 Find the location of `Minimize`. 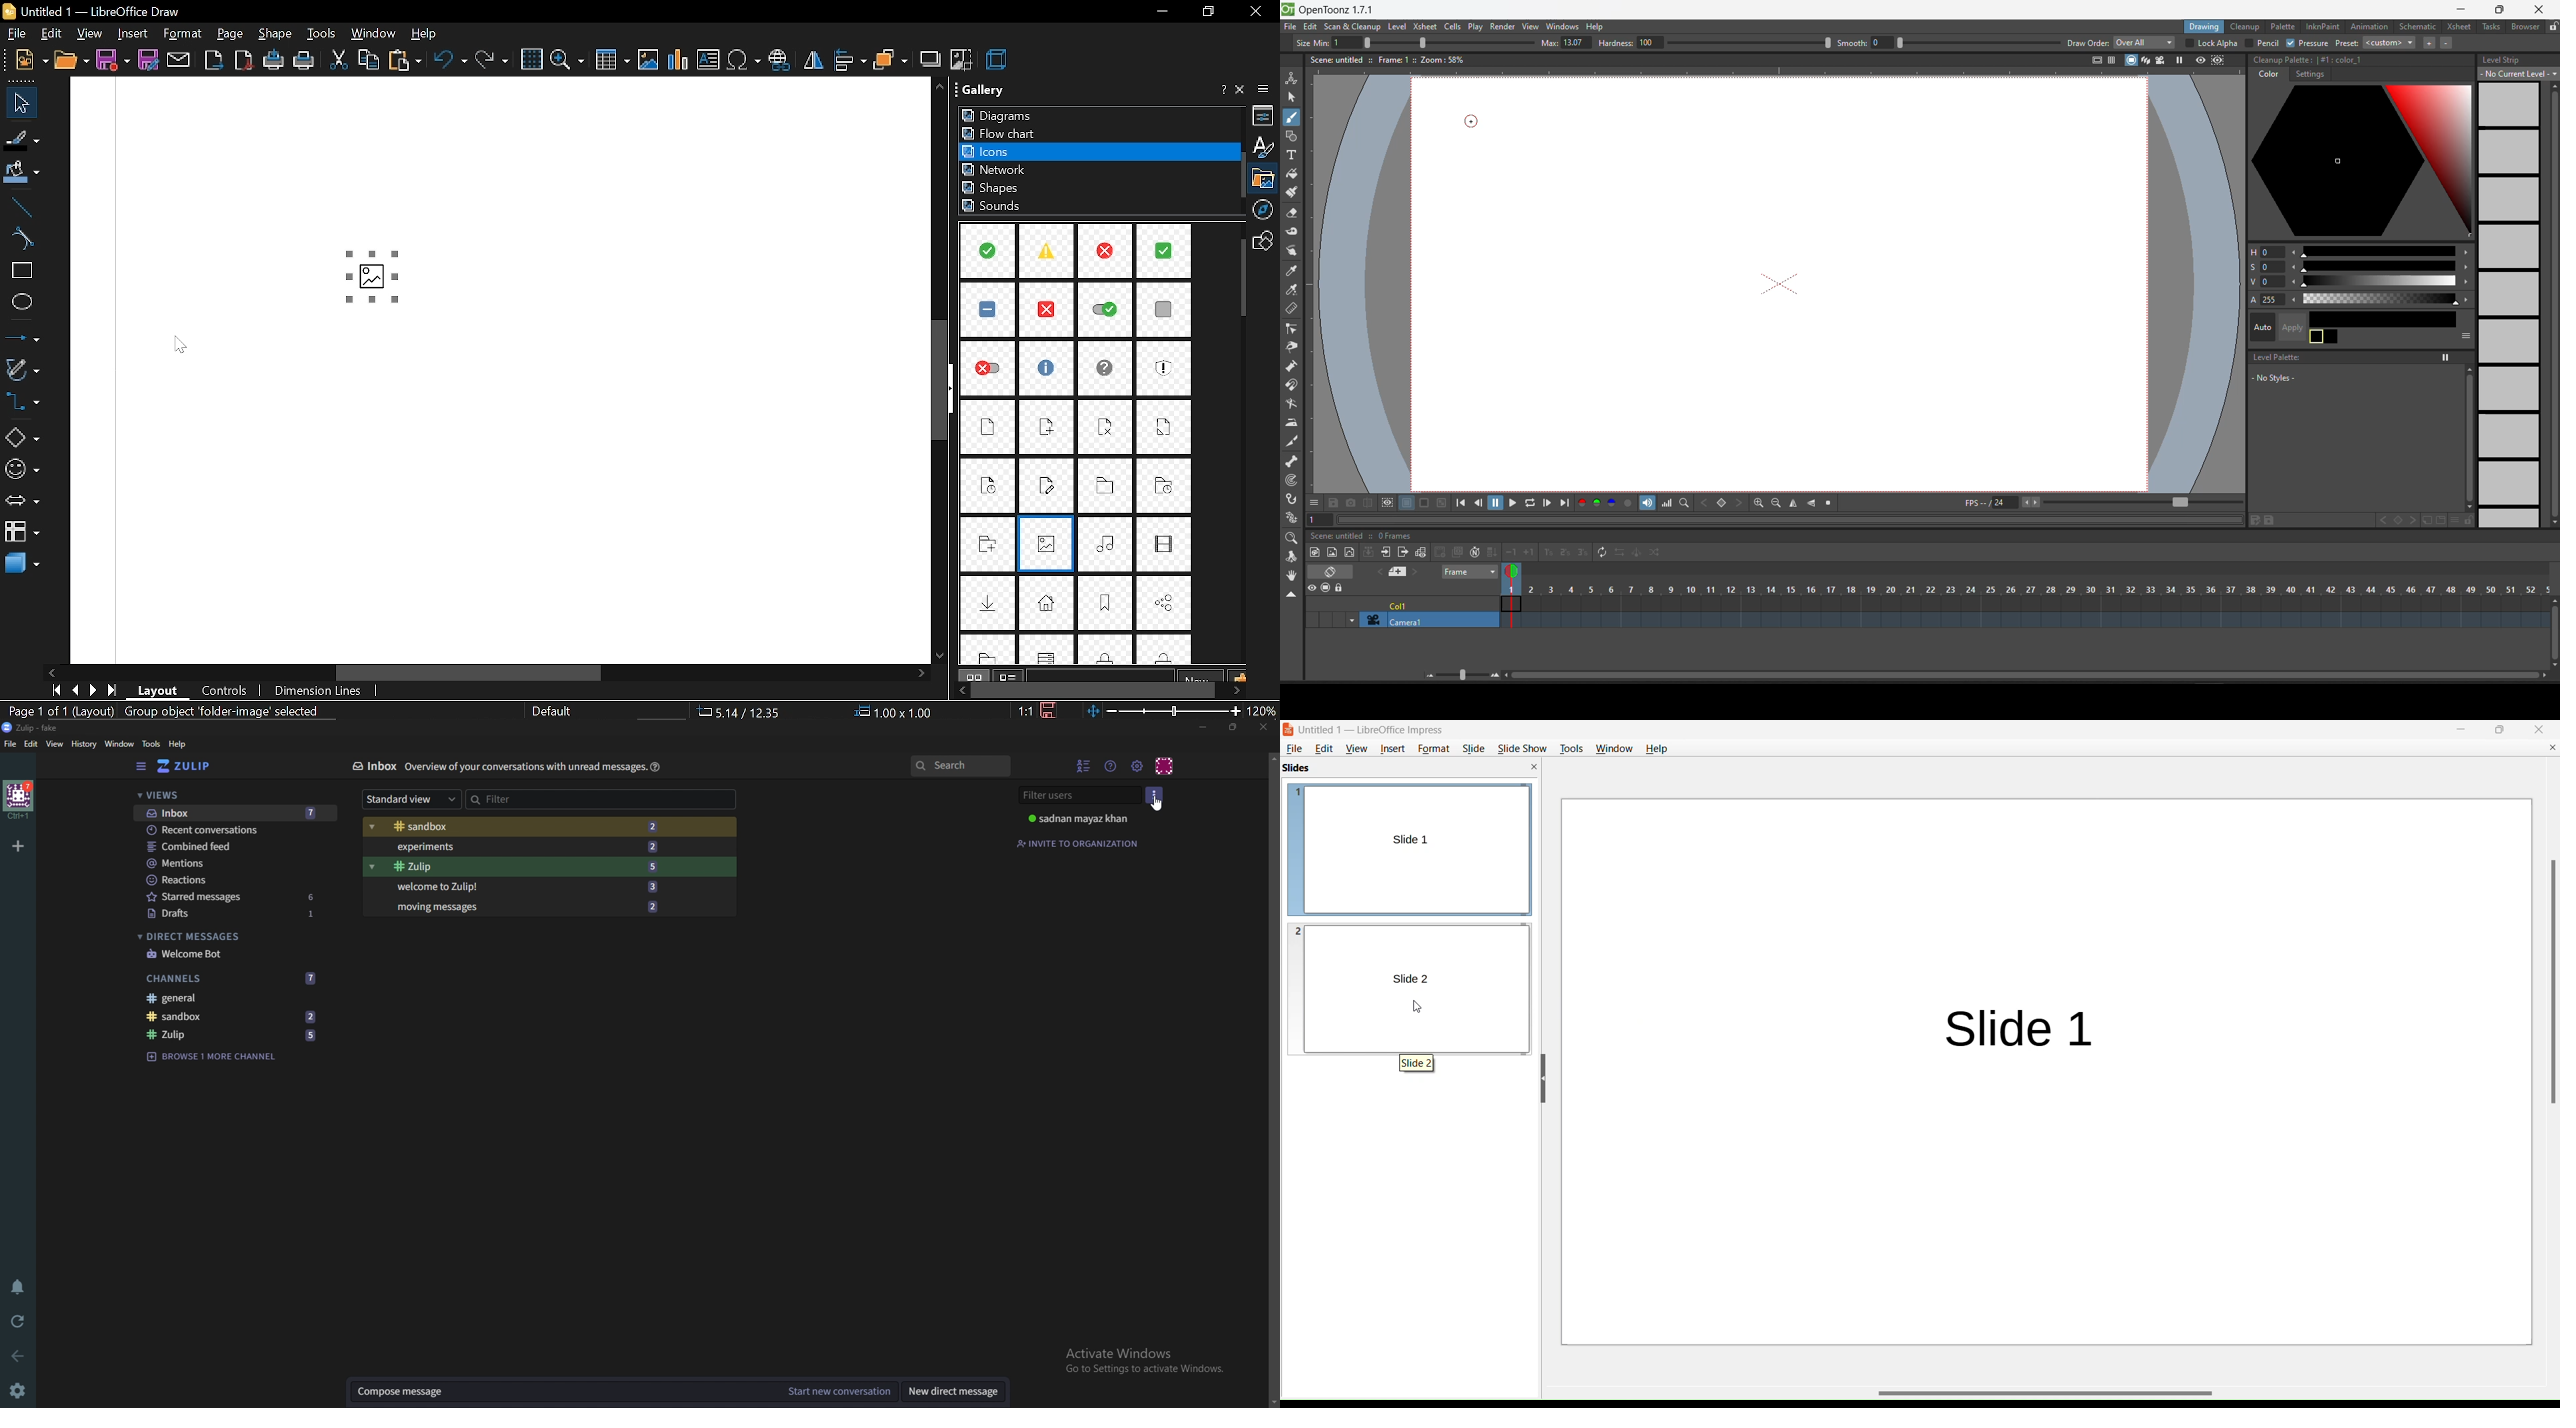

Minimize is located at coordinates (1203, 728).